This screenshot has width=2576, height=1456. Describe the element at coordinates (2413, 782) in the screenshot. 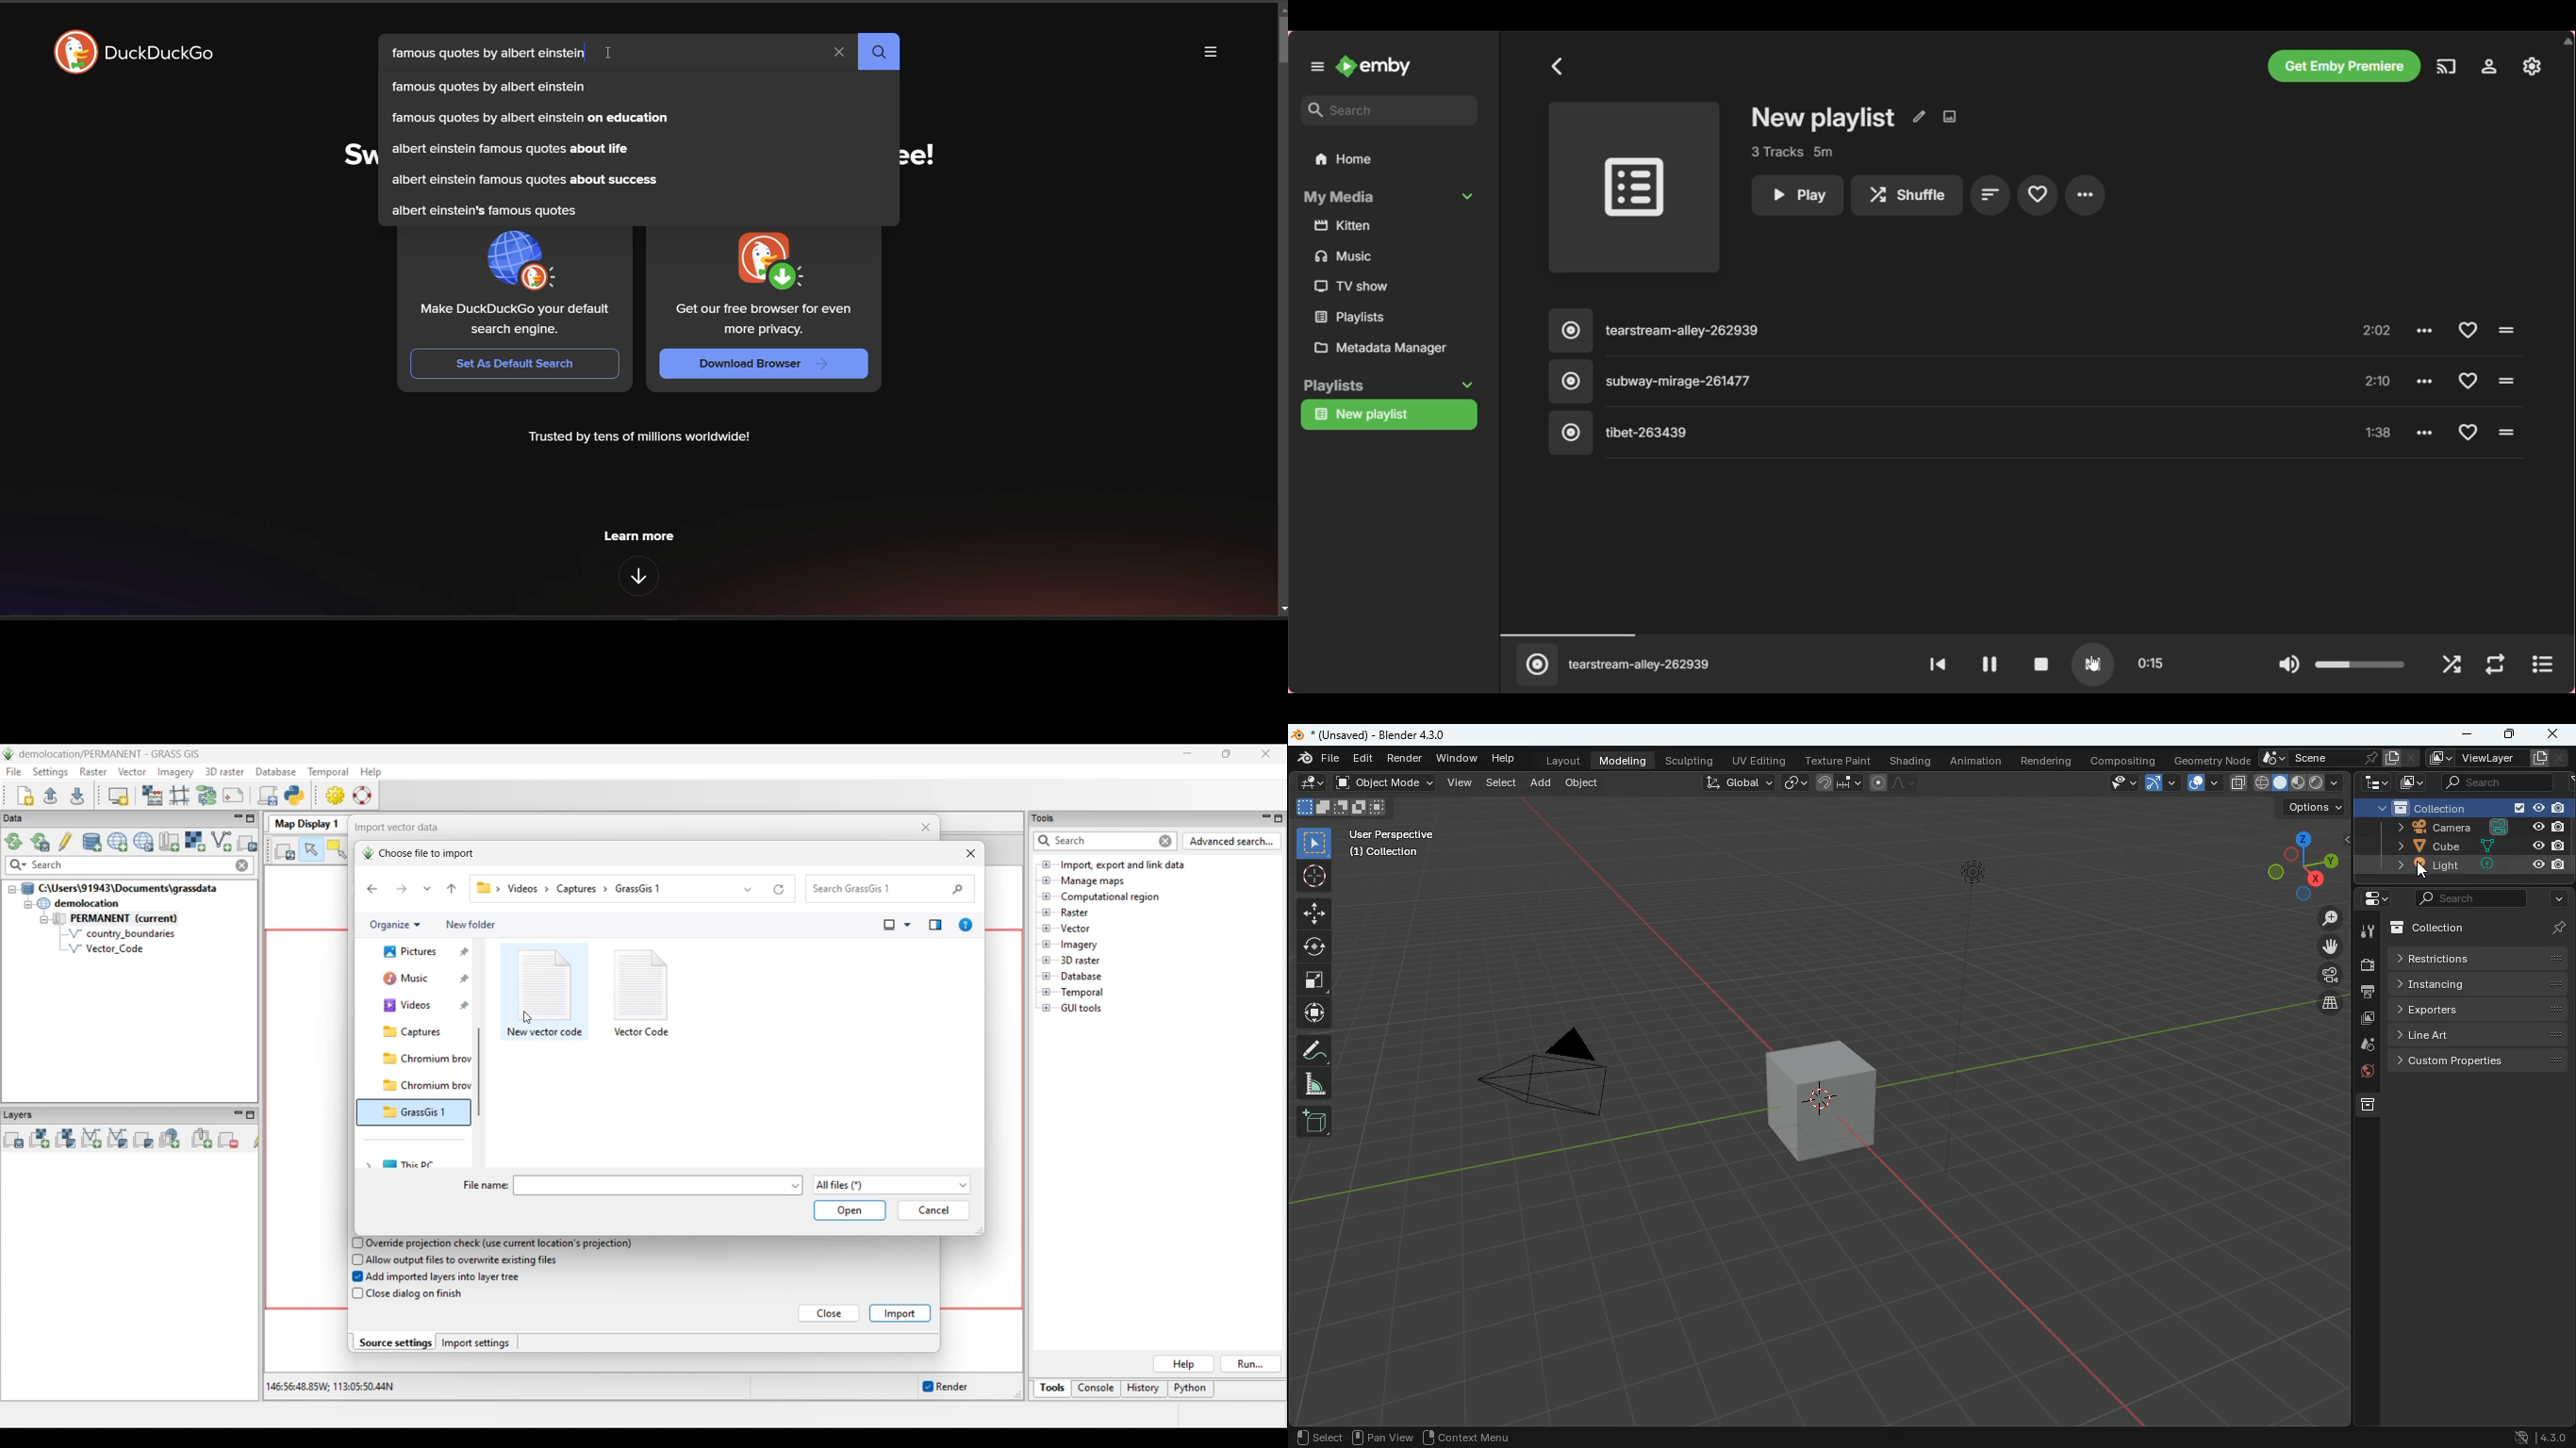

I see `image` at that location.